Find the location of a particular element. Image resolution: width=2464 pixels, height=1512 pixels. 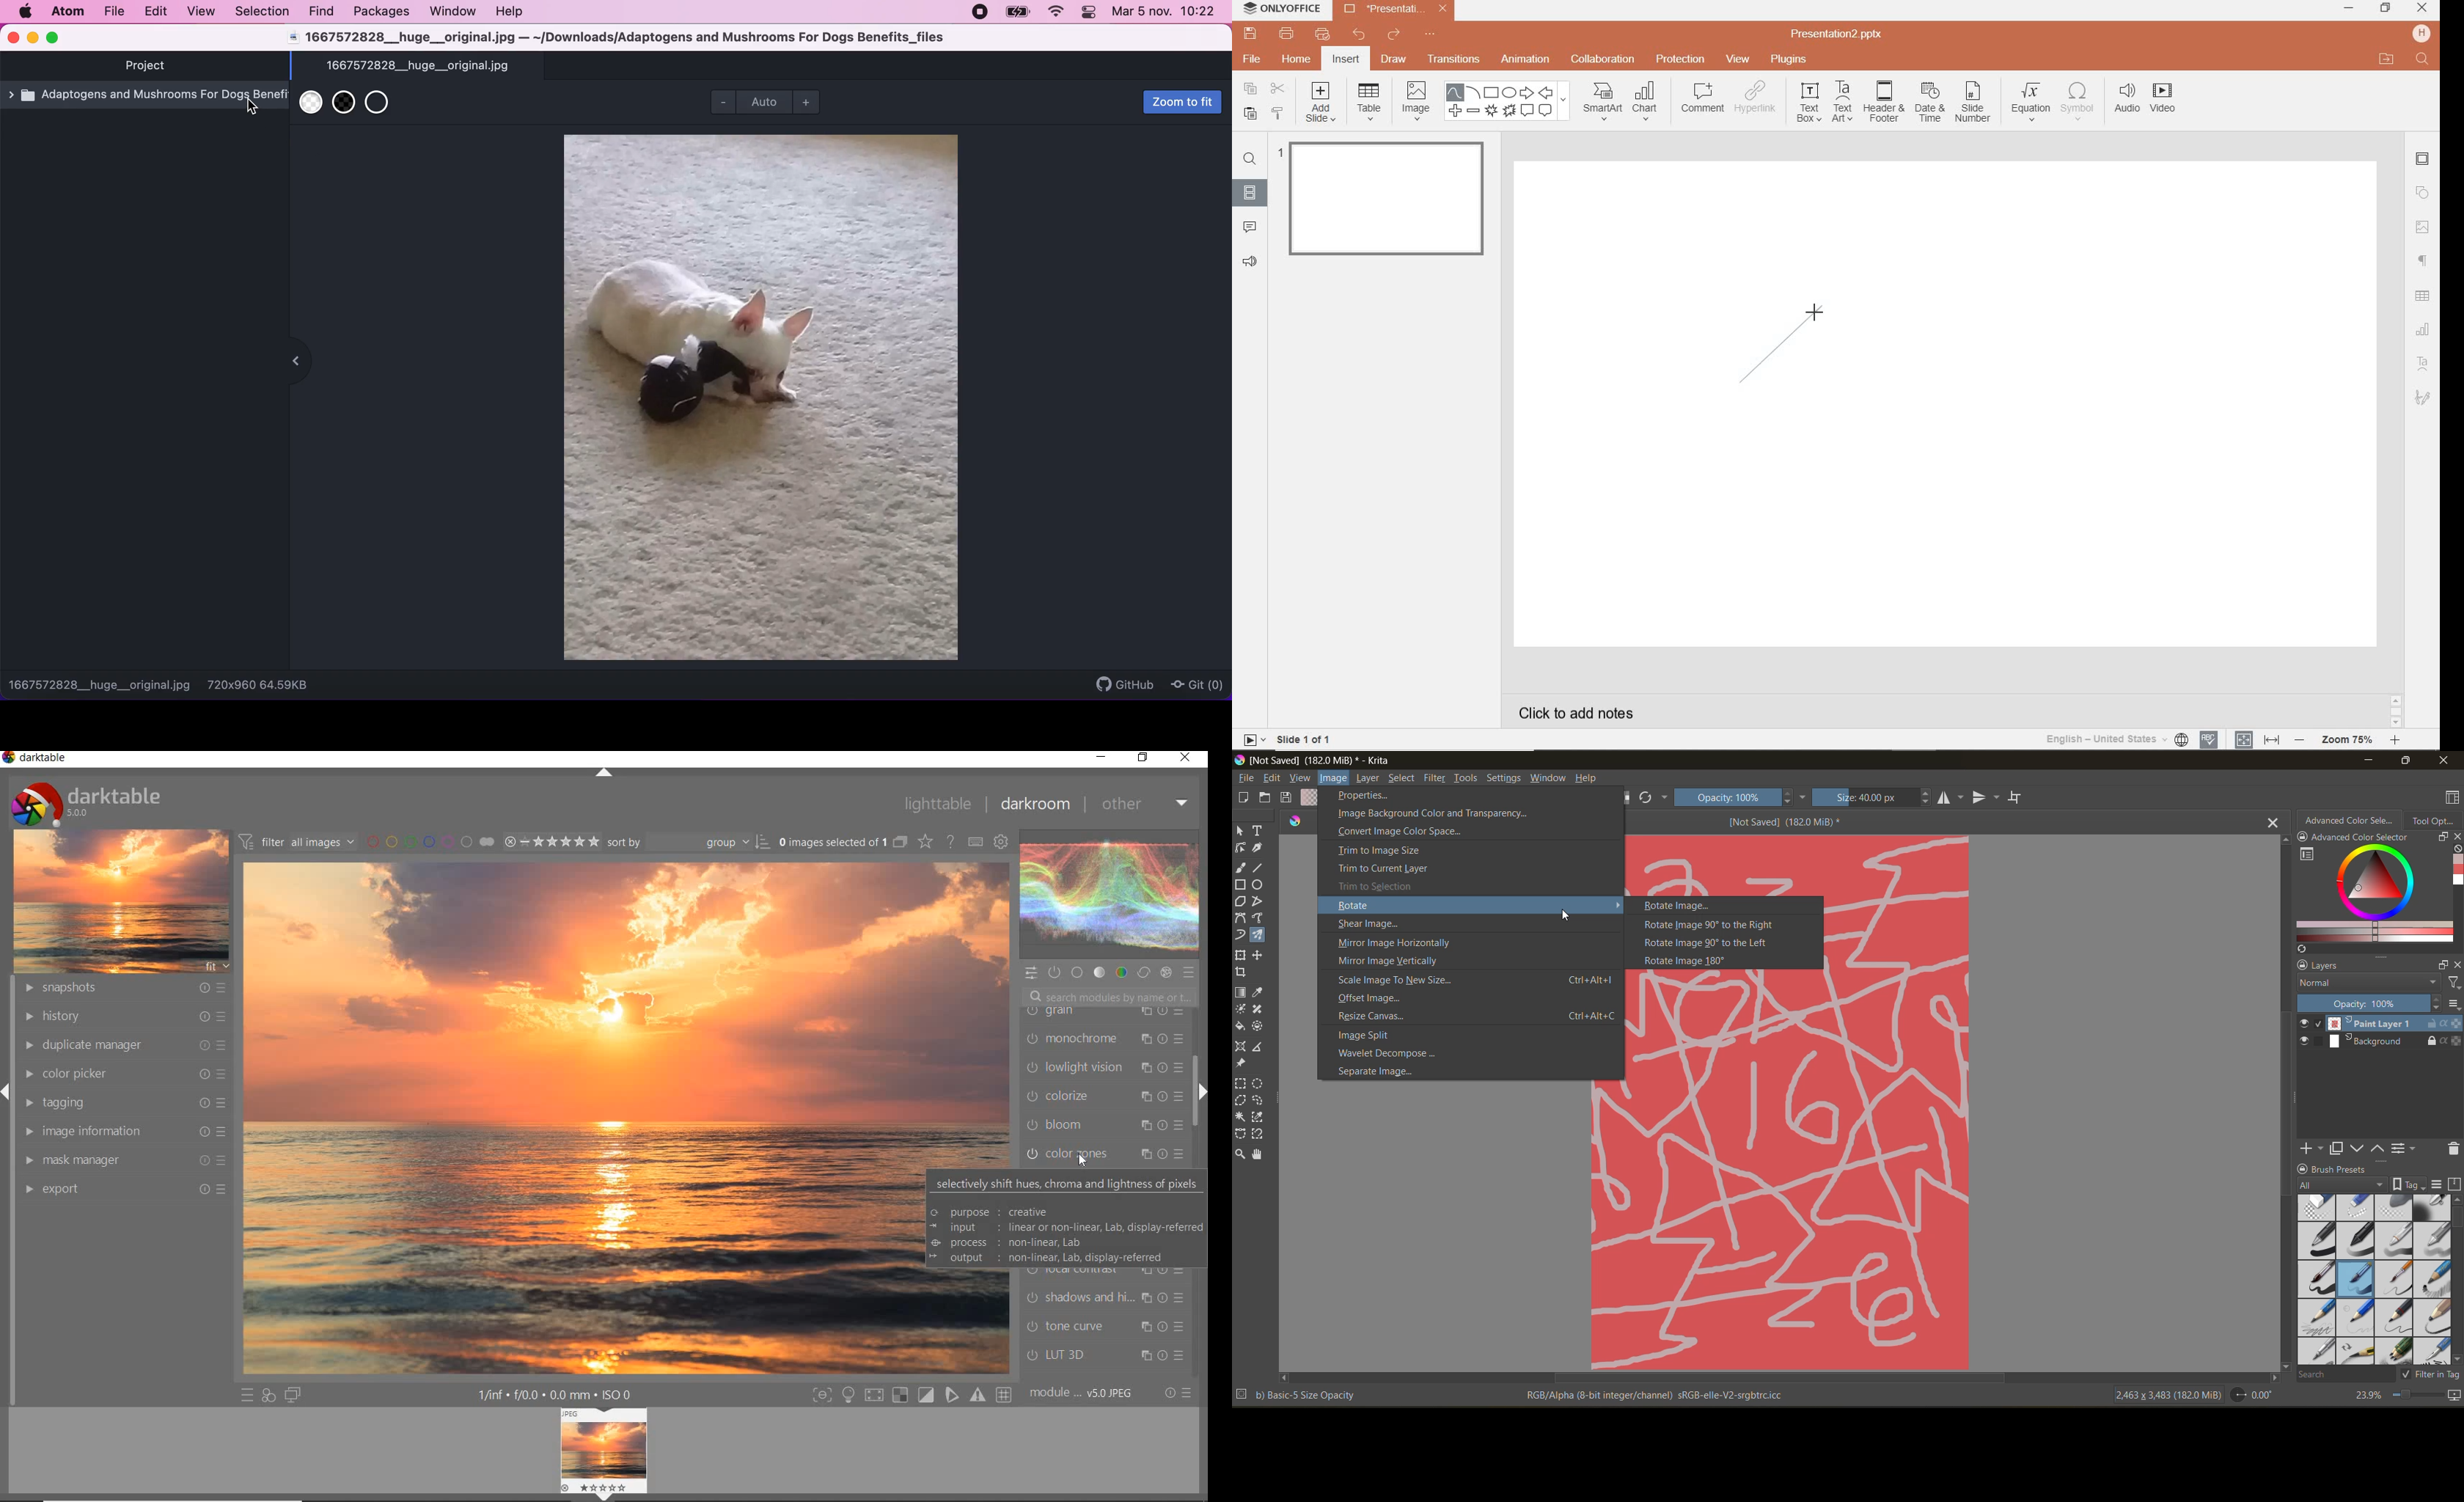

Arrow is located at coordinates (1618, 904).